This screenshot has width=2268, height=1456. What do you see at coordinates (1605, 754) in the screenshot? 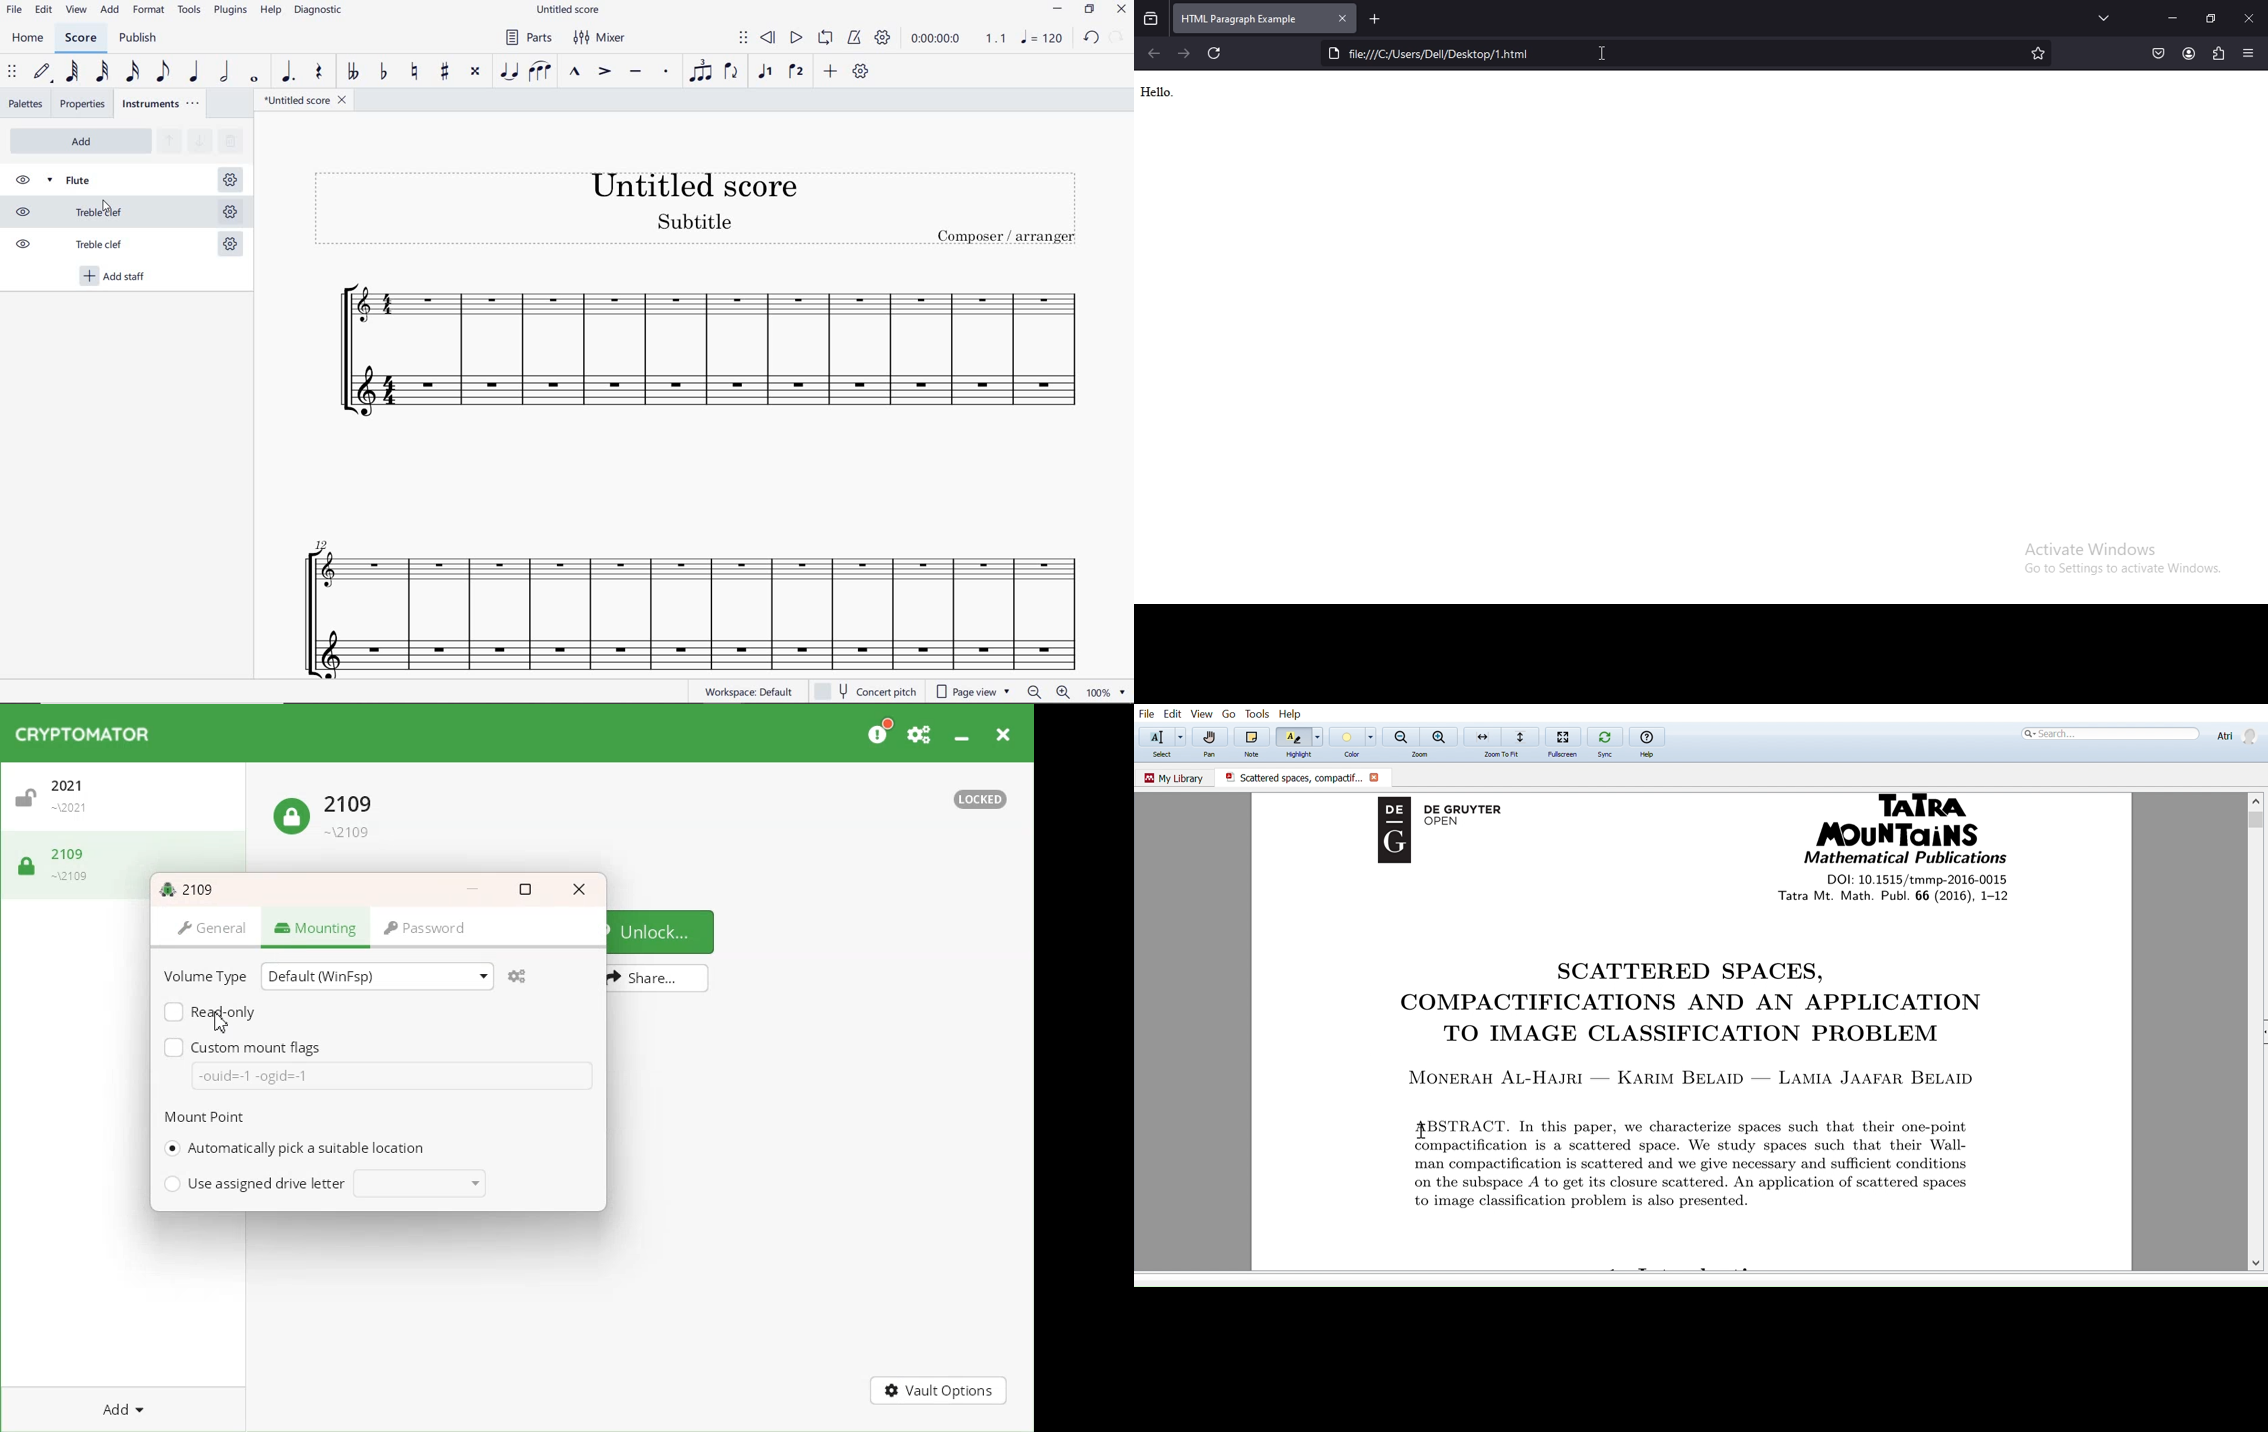
I see `Sync` at bounding box center [1605, 754].